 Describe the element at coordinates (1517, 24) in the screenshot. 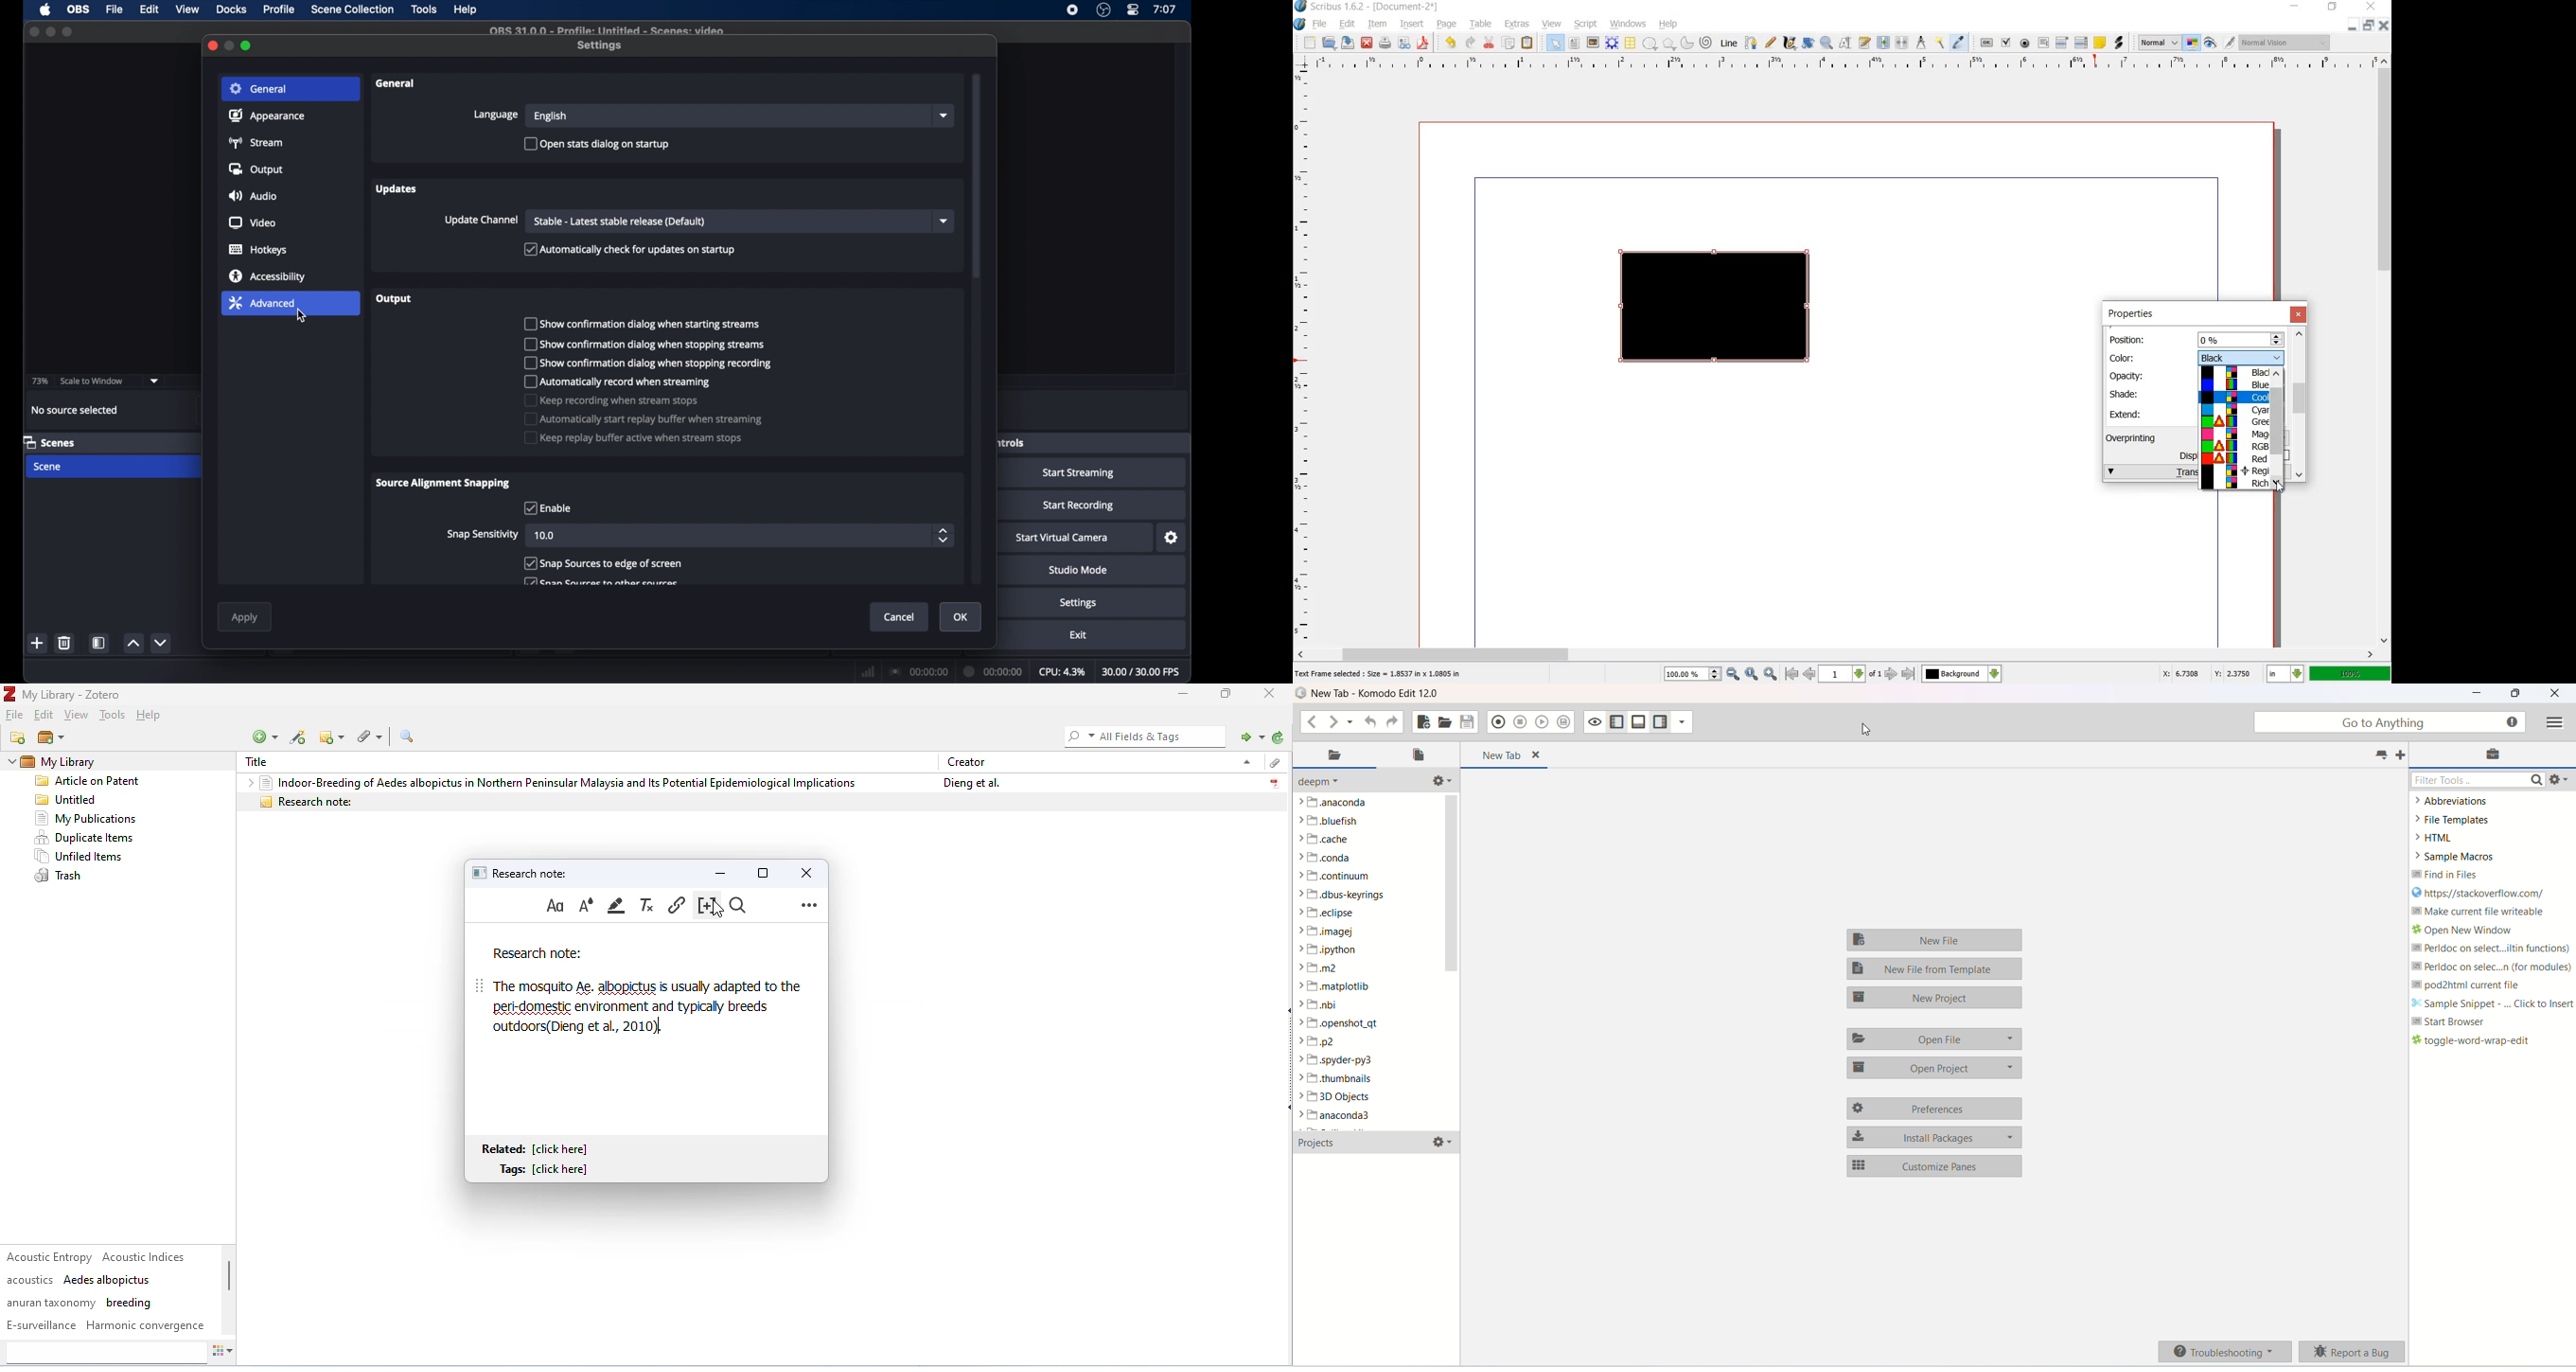

I see `extras` at that location.